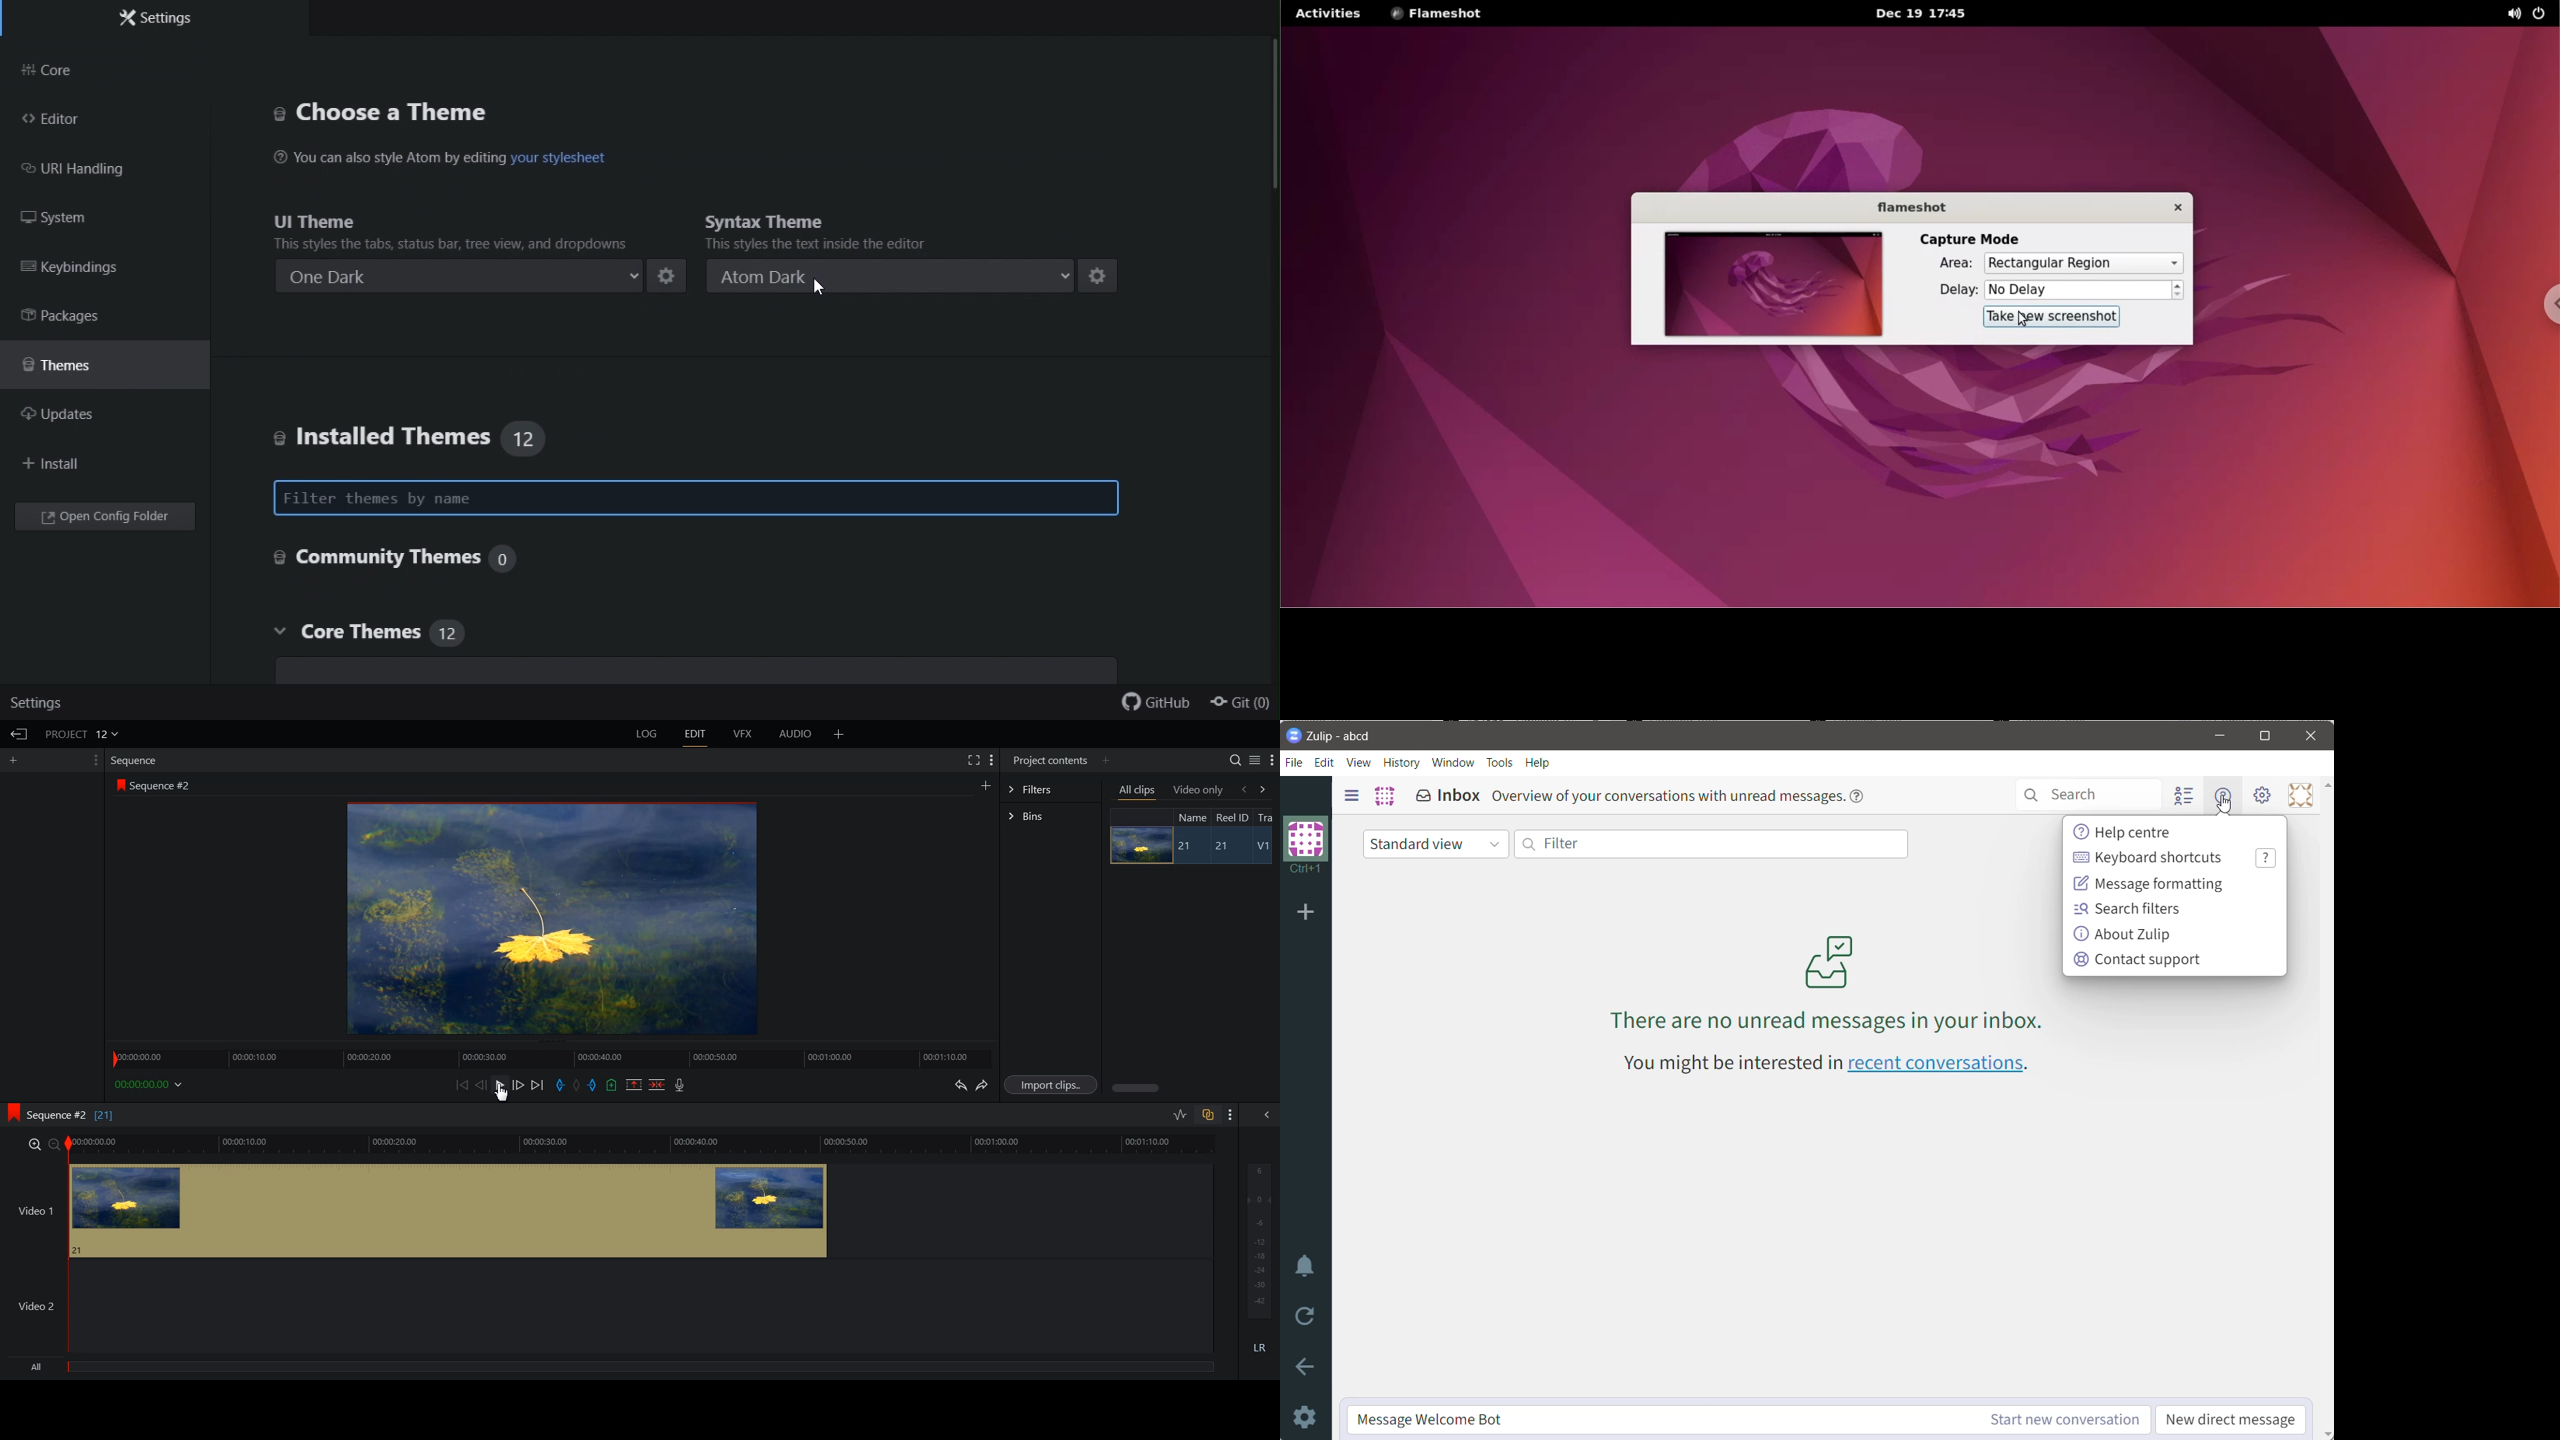  I want to click on All clips, so click(1138, 791).